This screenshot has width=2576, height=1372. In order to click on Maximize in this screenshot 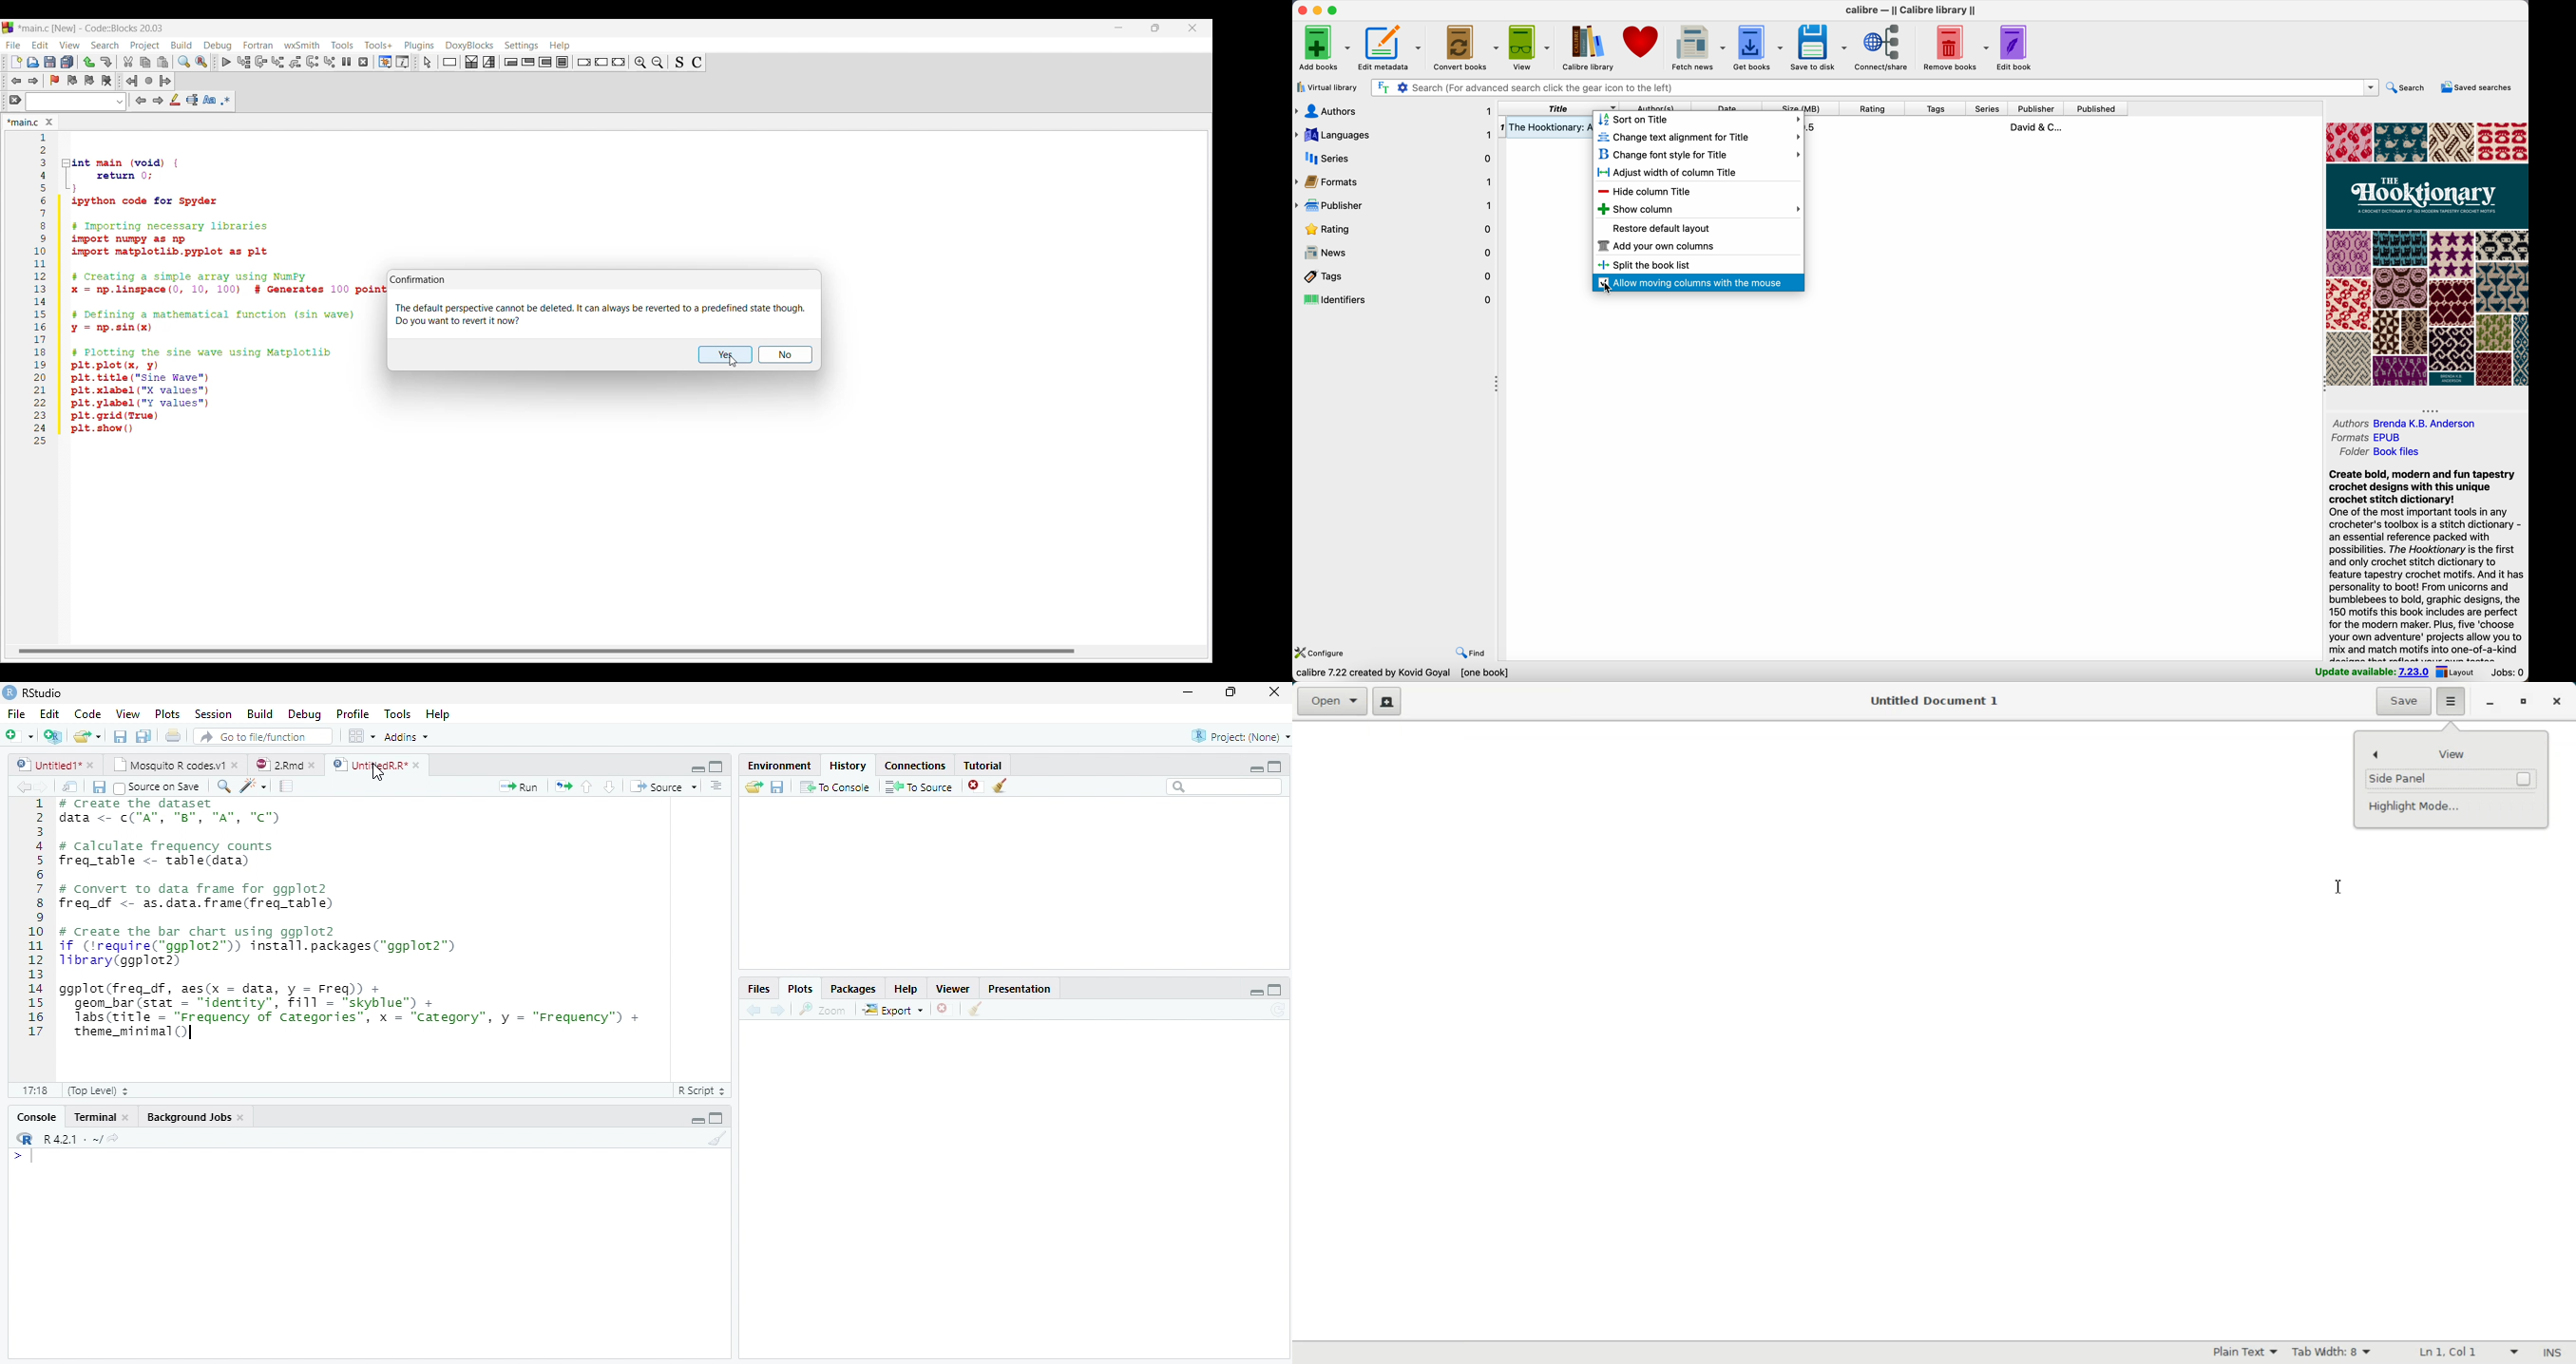, I will do `click(2525, 701)`.